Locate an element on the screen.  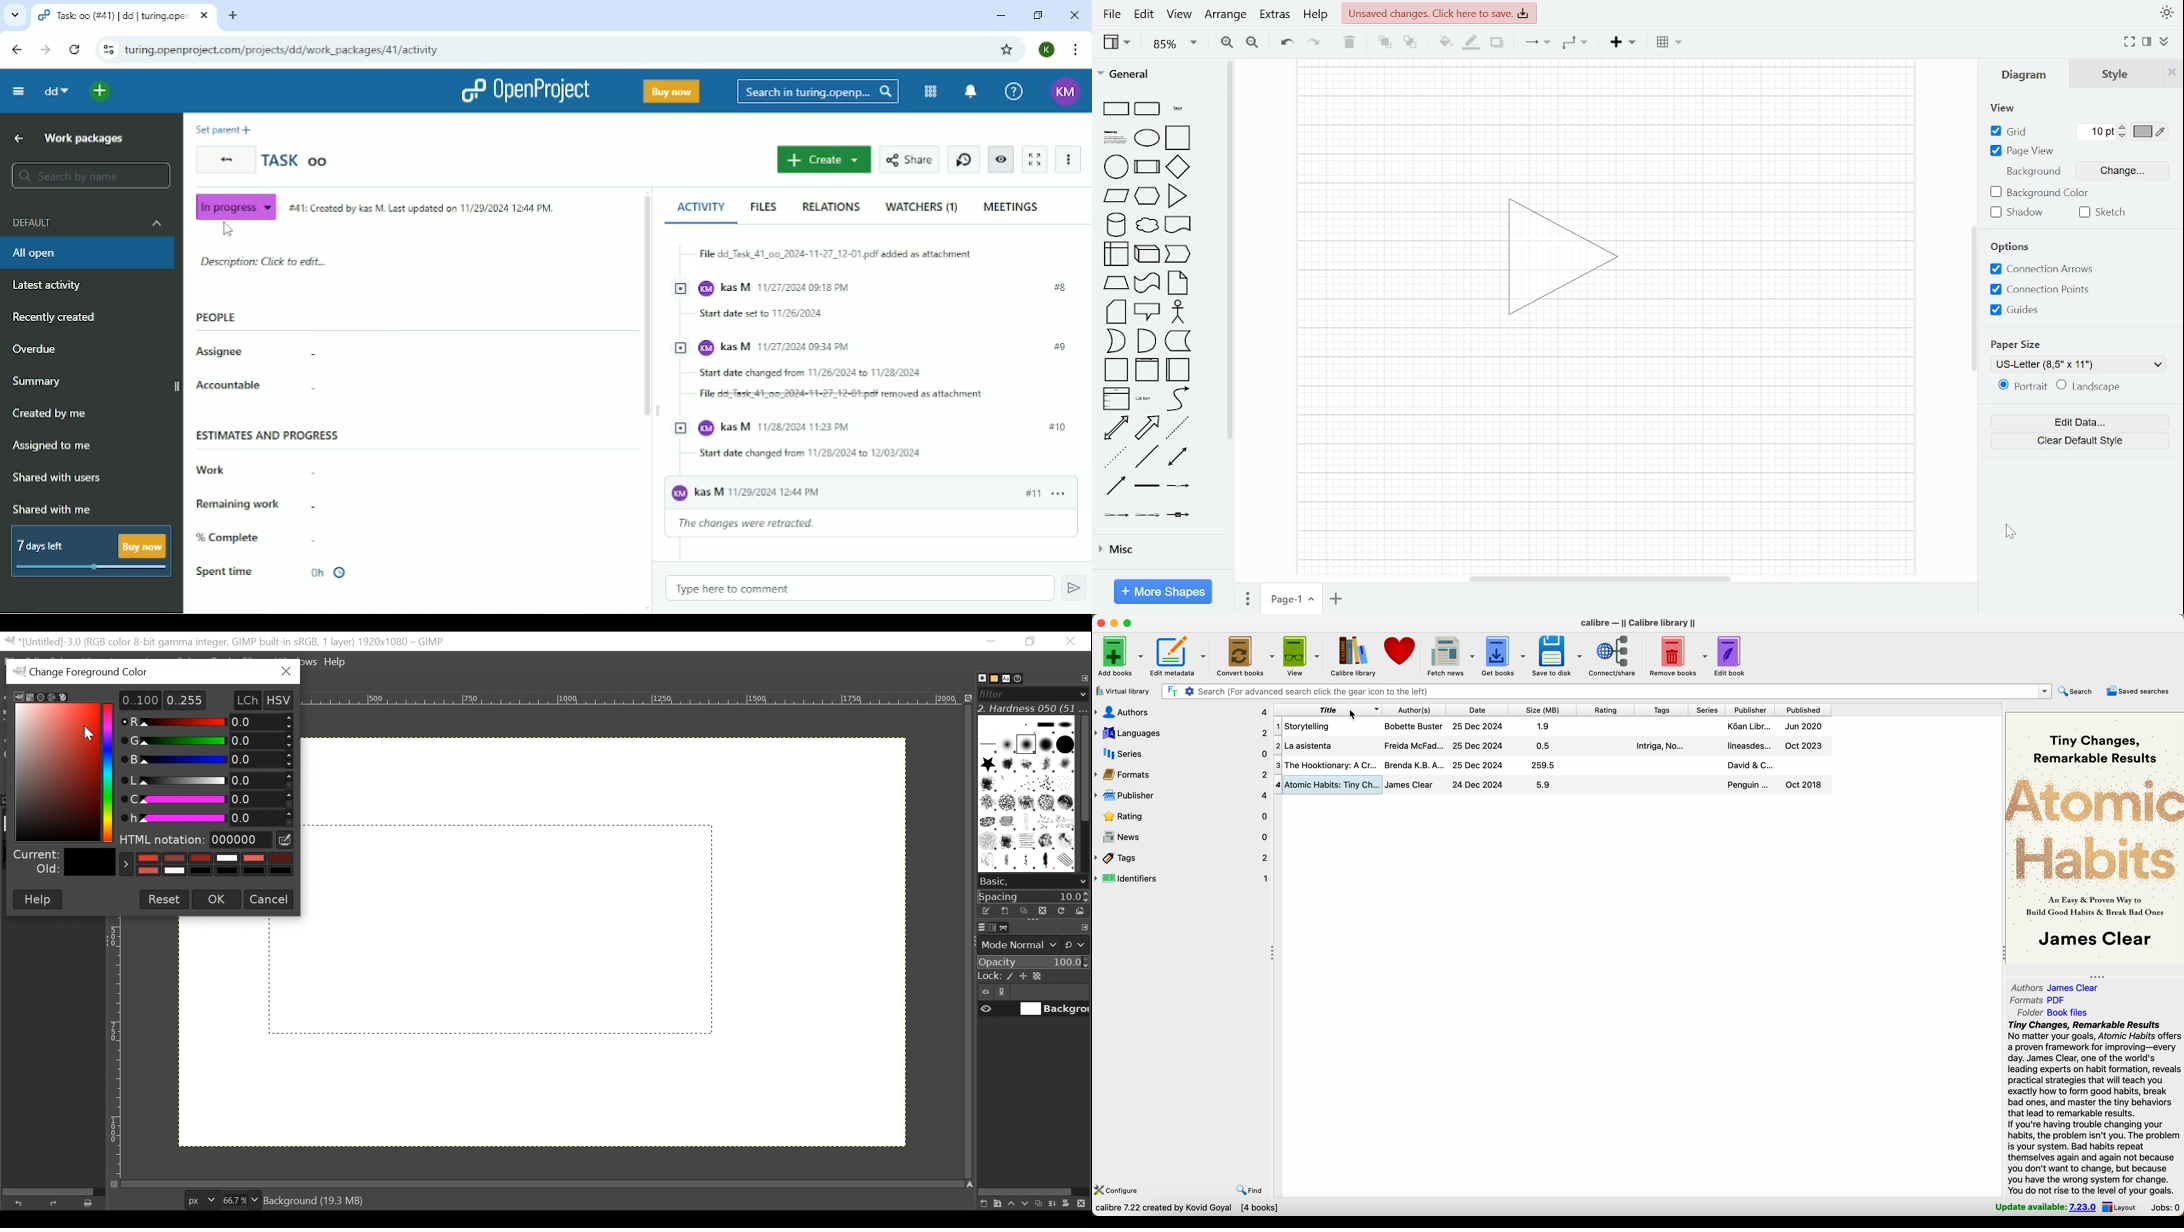
Step is located at coordinates (1177, 254).